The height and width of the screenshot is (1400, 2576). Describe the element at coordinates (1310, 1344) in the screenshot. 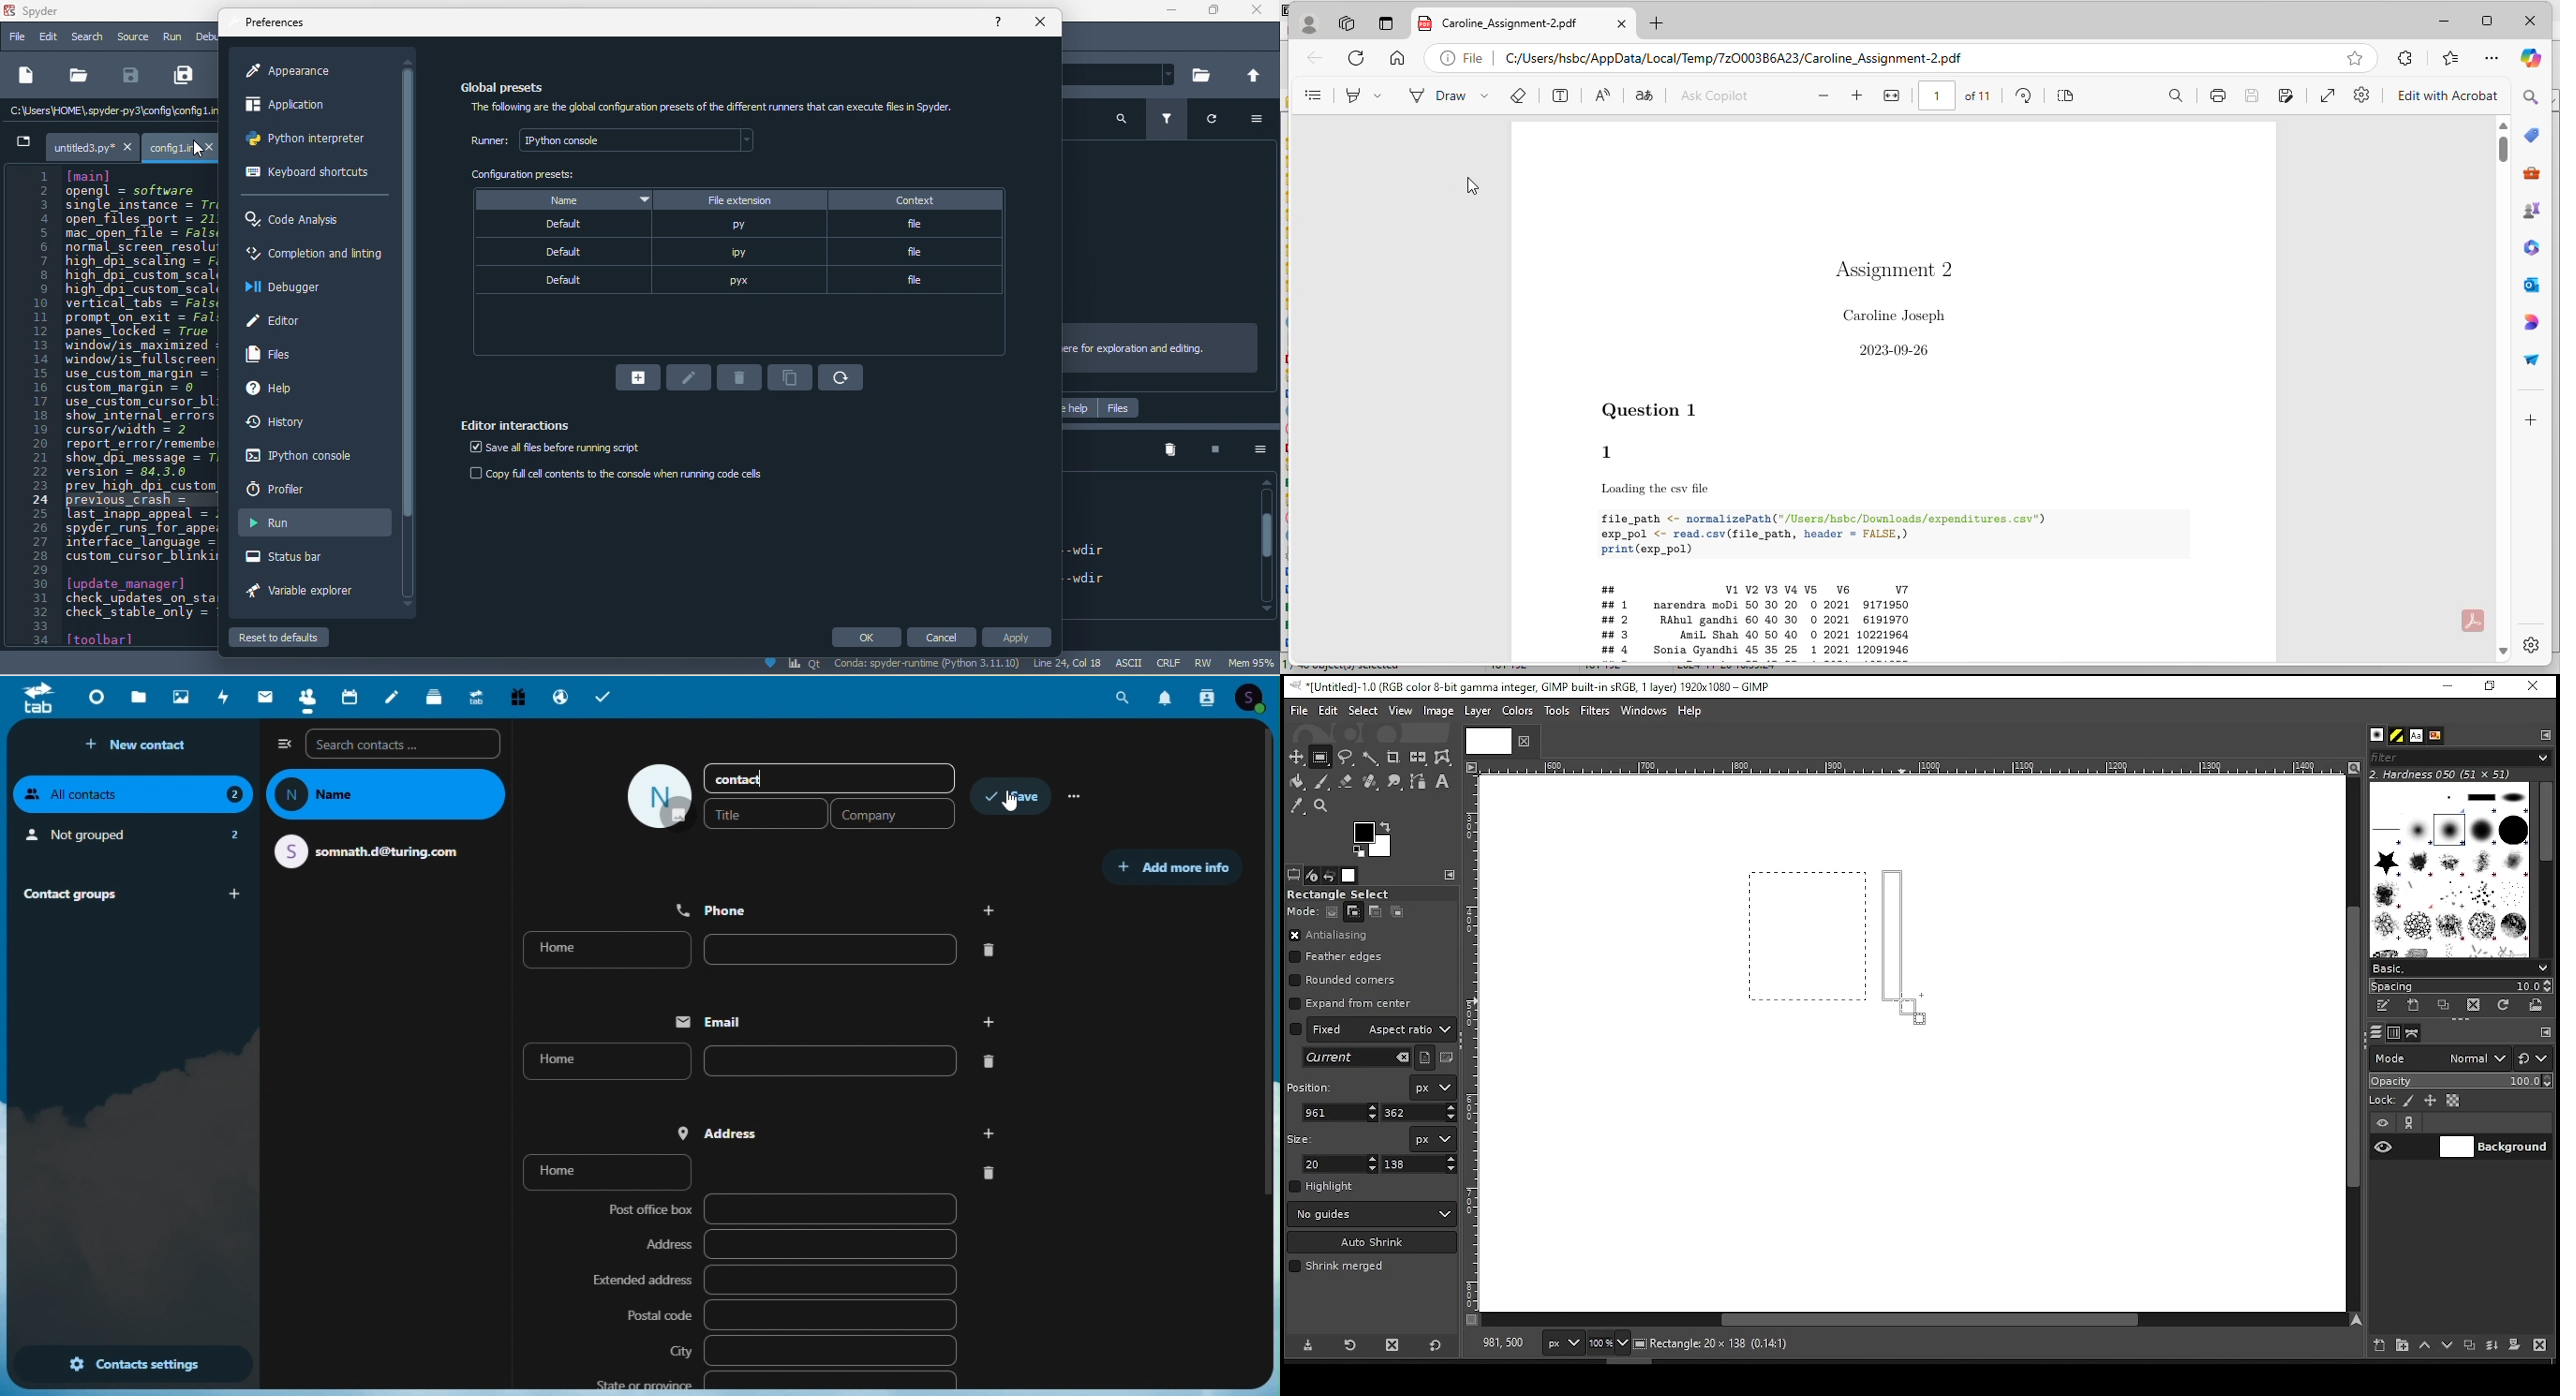

I see `save tool preset` at that location.